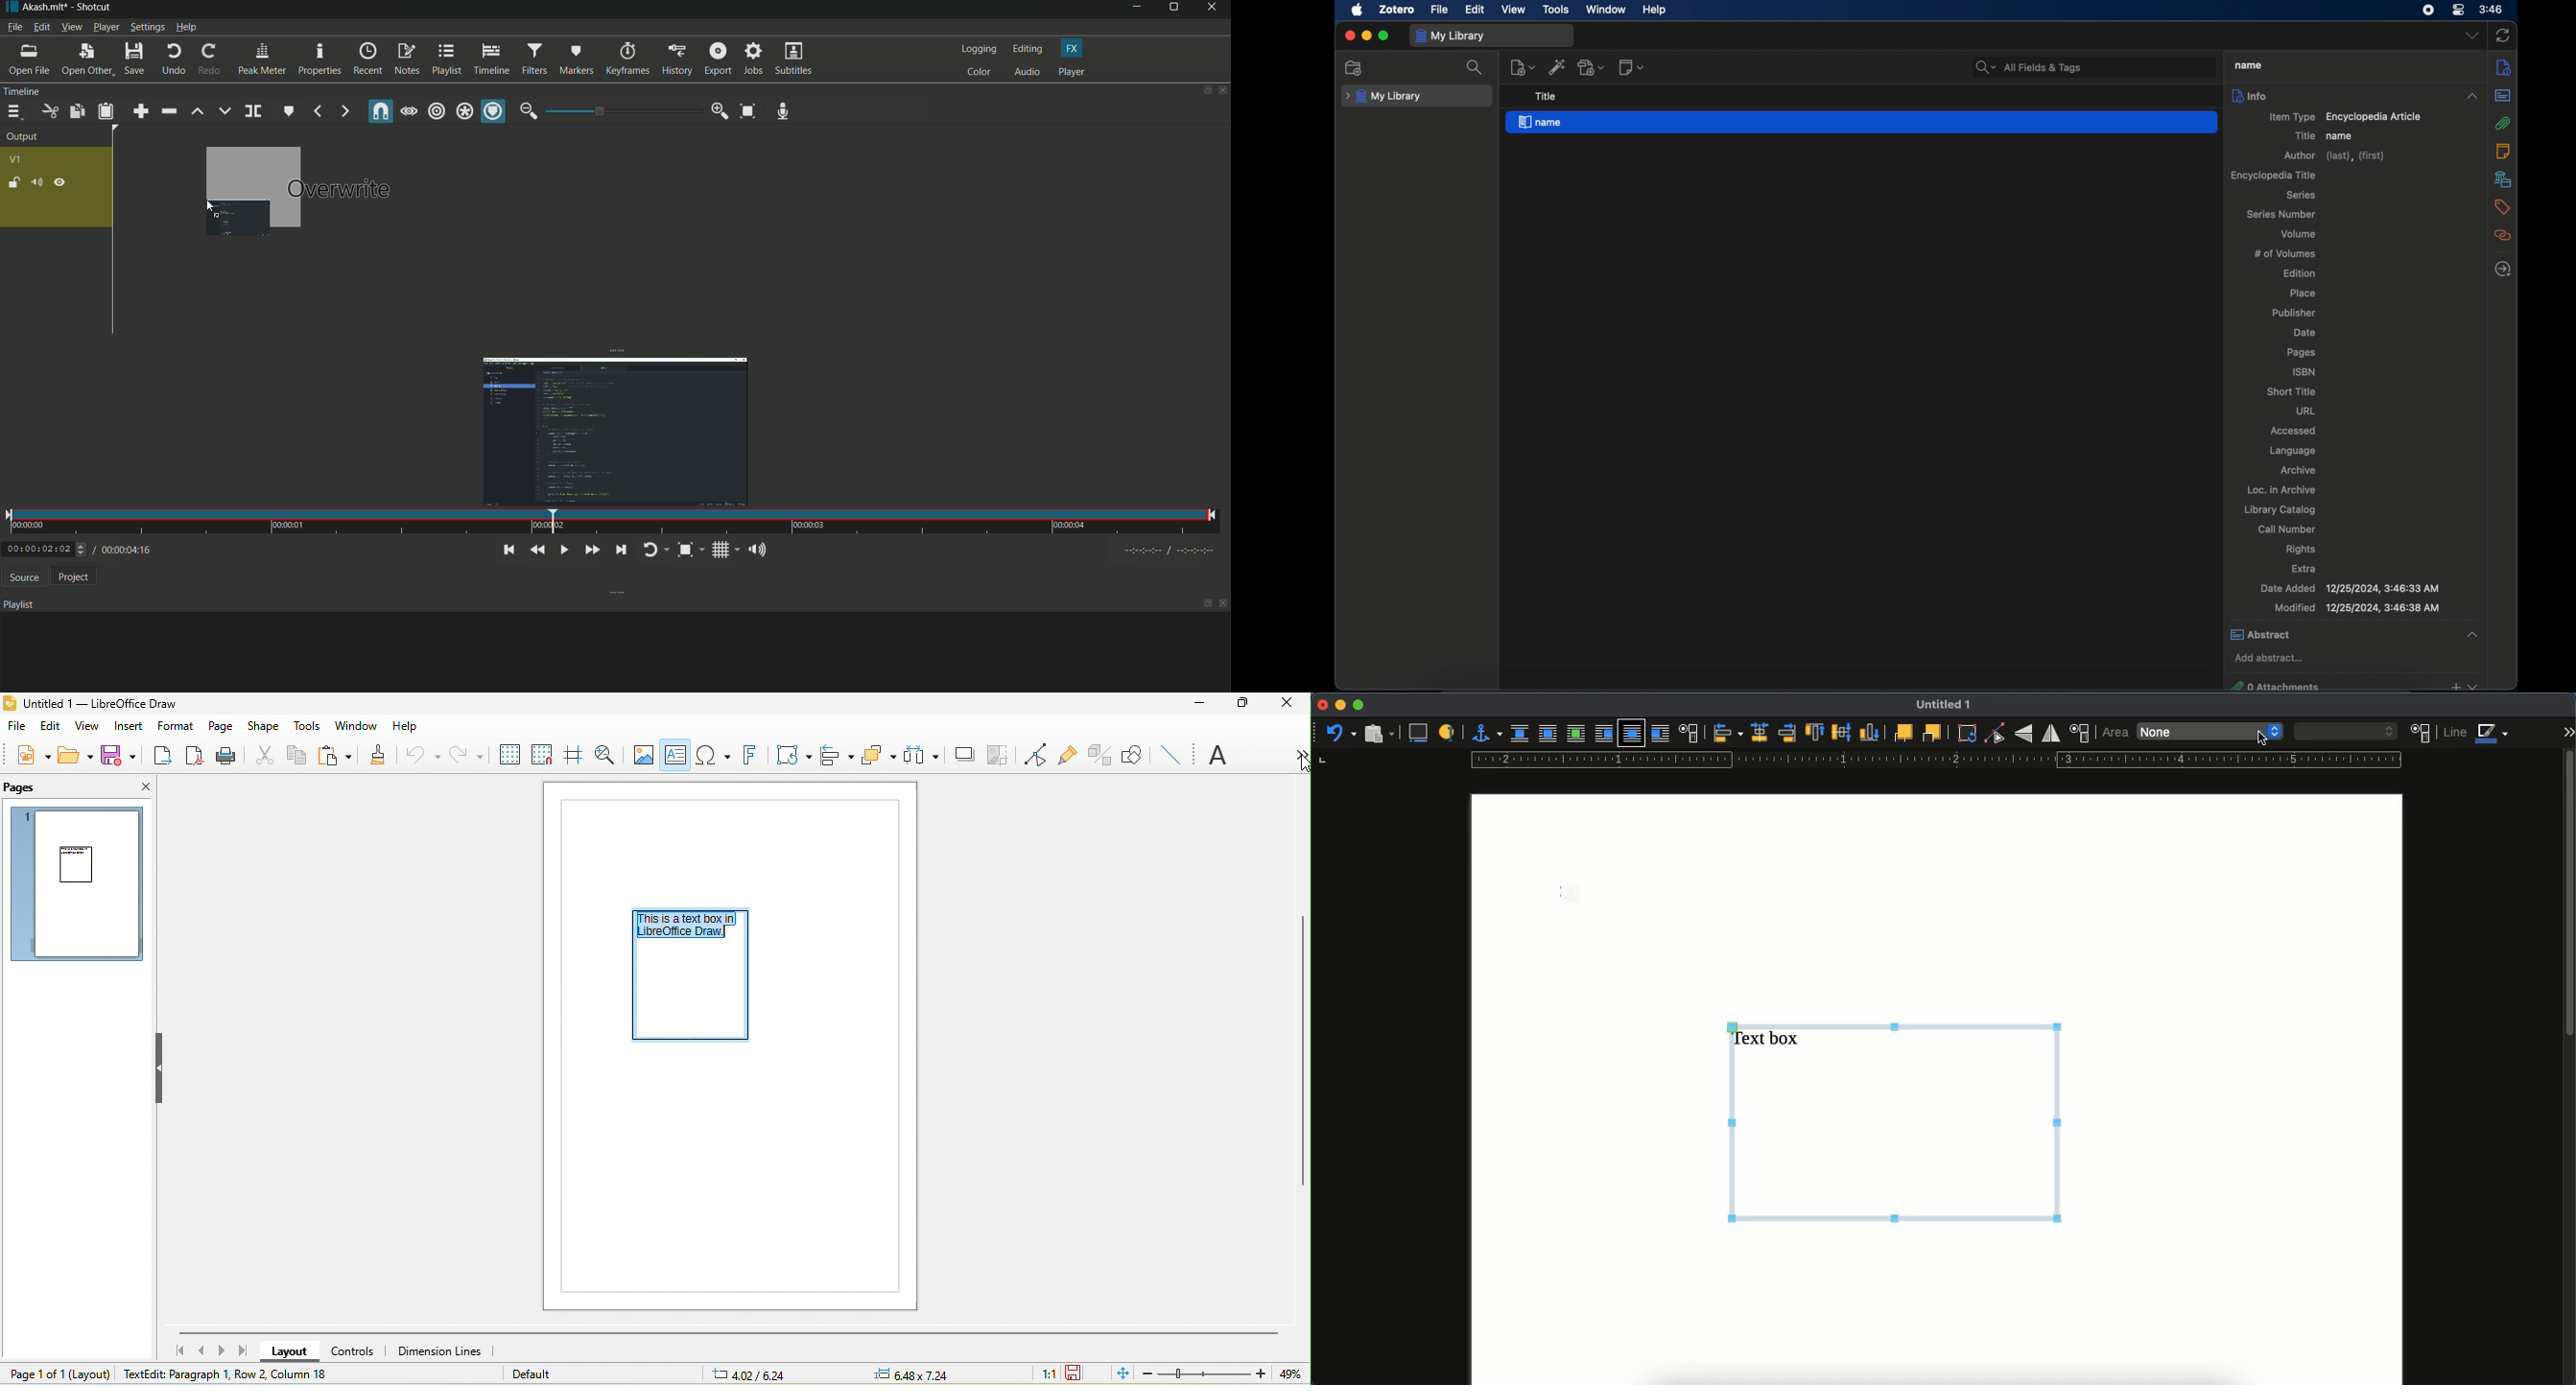  I want to click on layout, so click(294, 1352).